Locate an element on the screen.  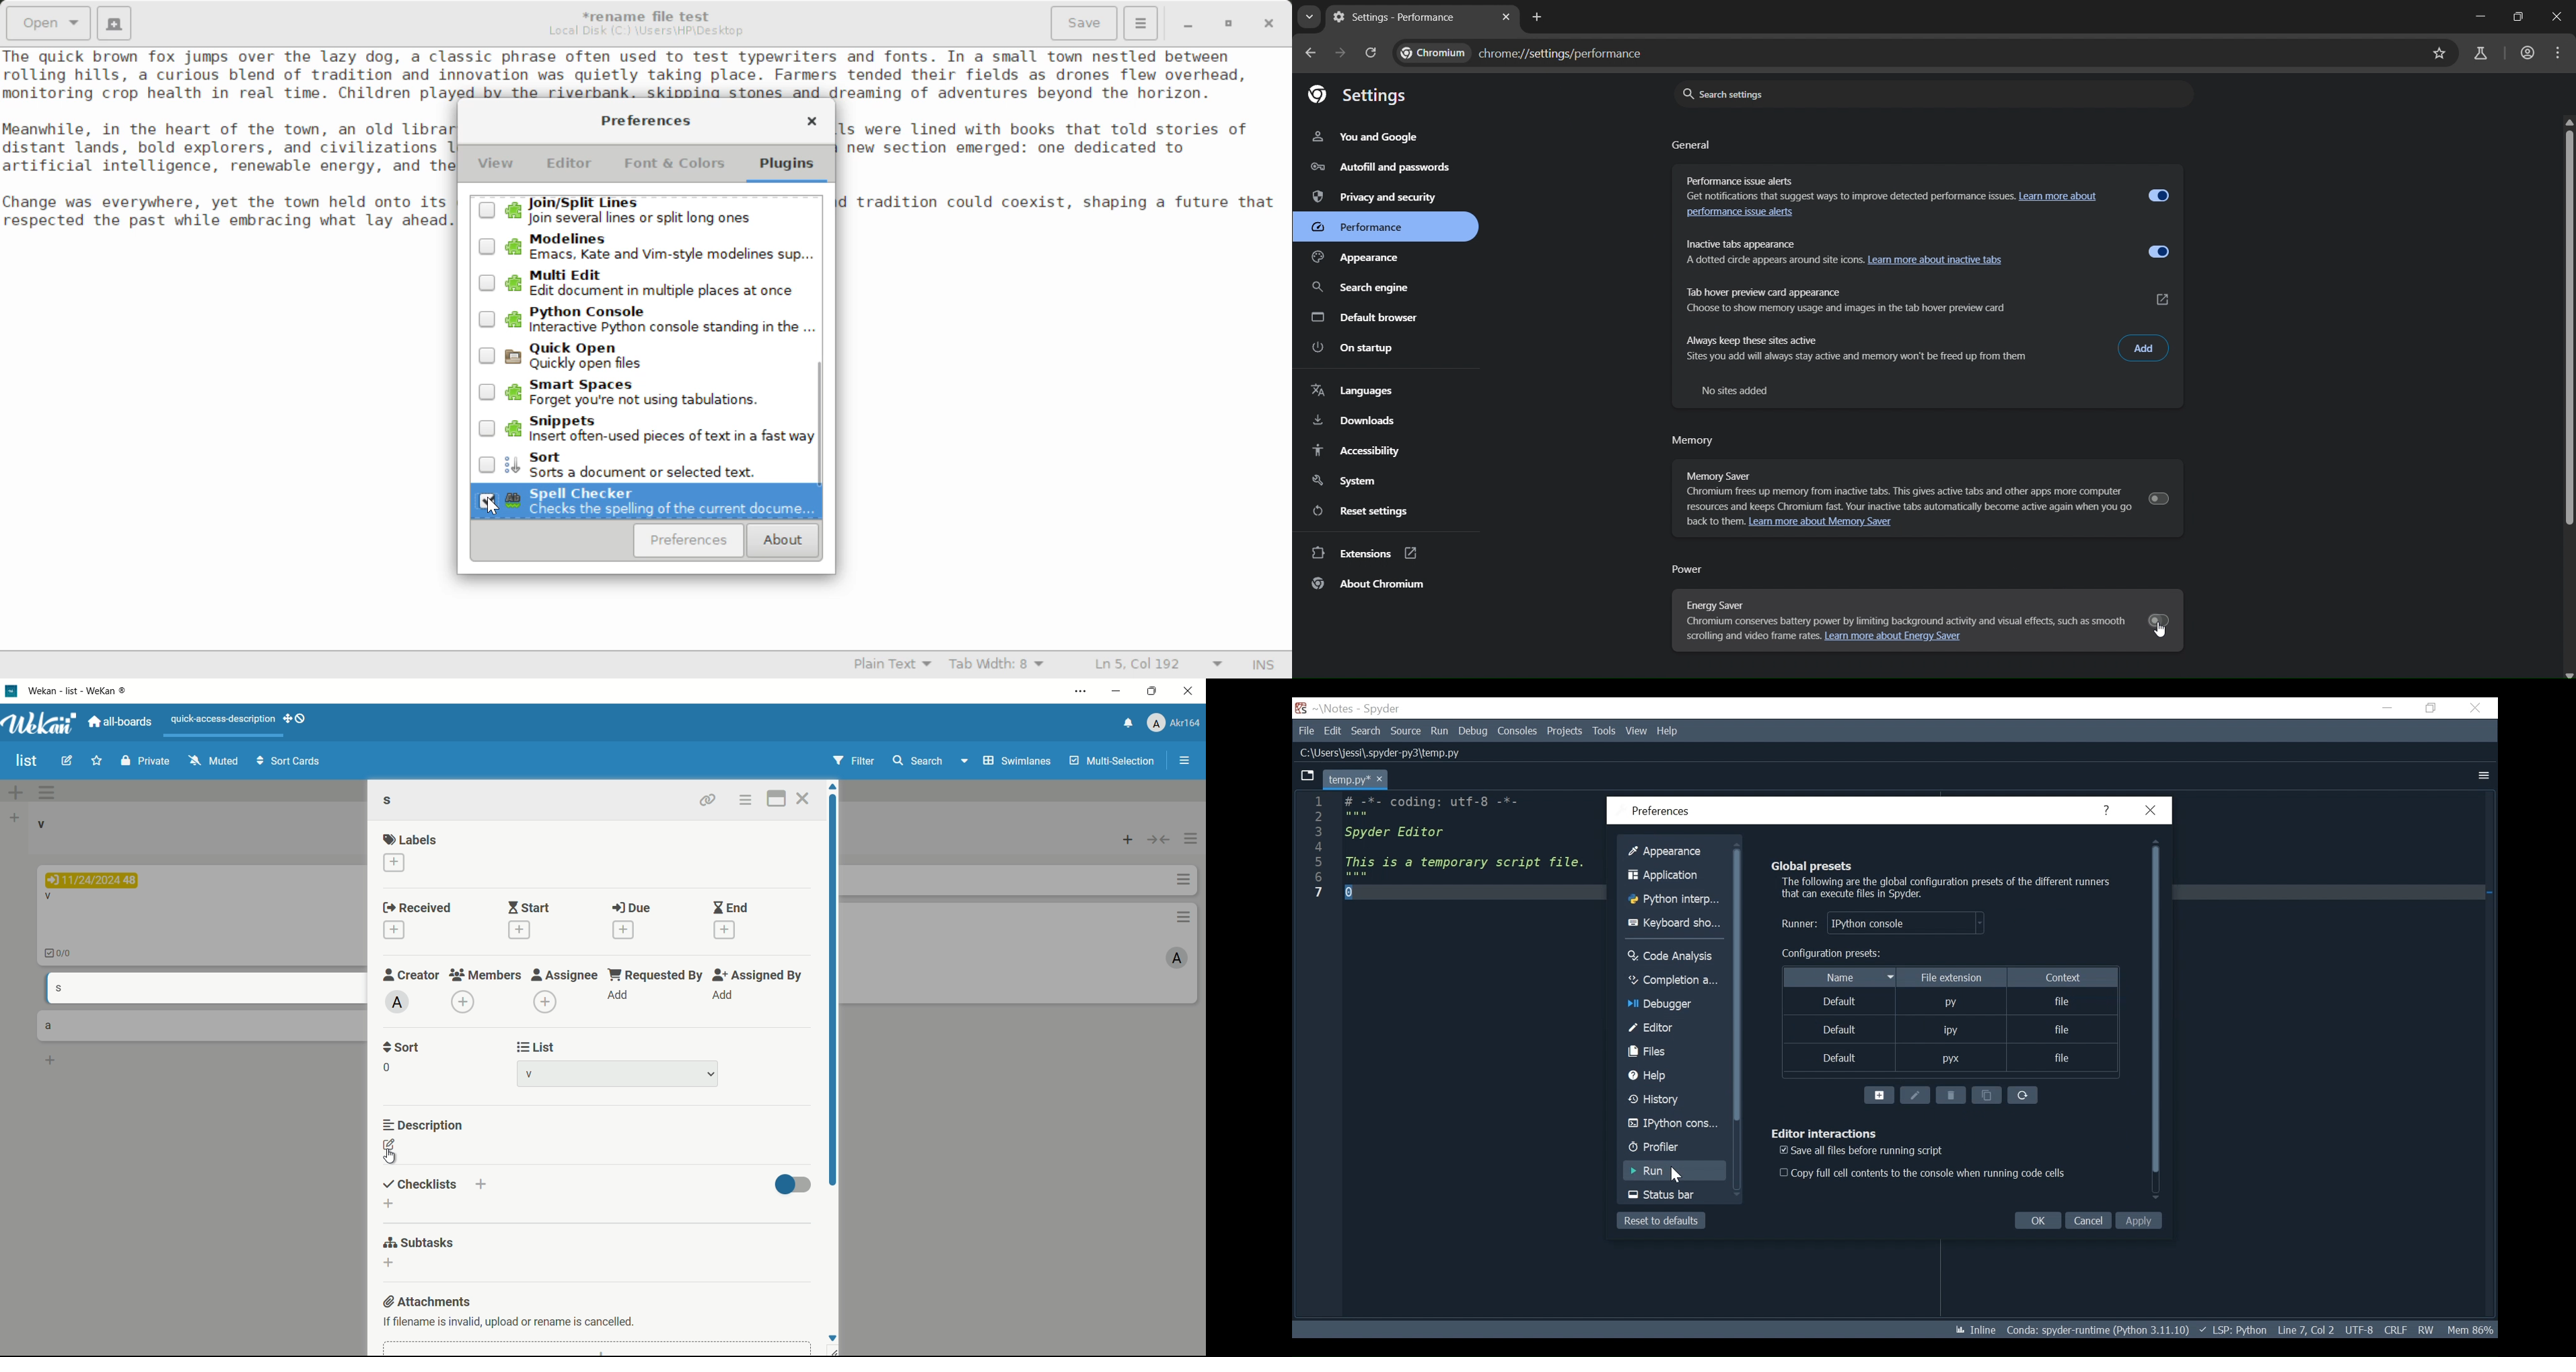
Default is located at coordinates (1840, 1001).